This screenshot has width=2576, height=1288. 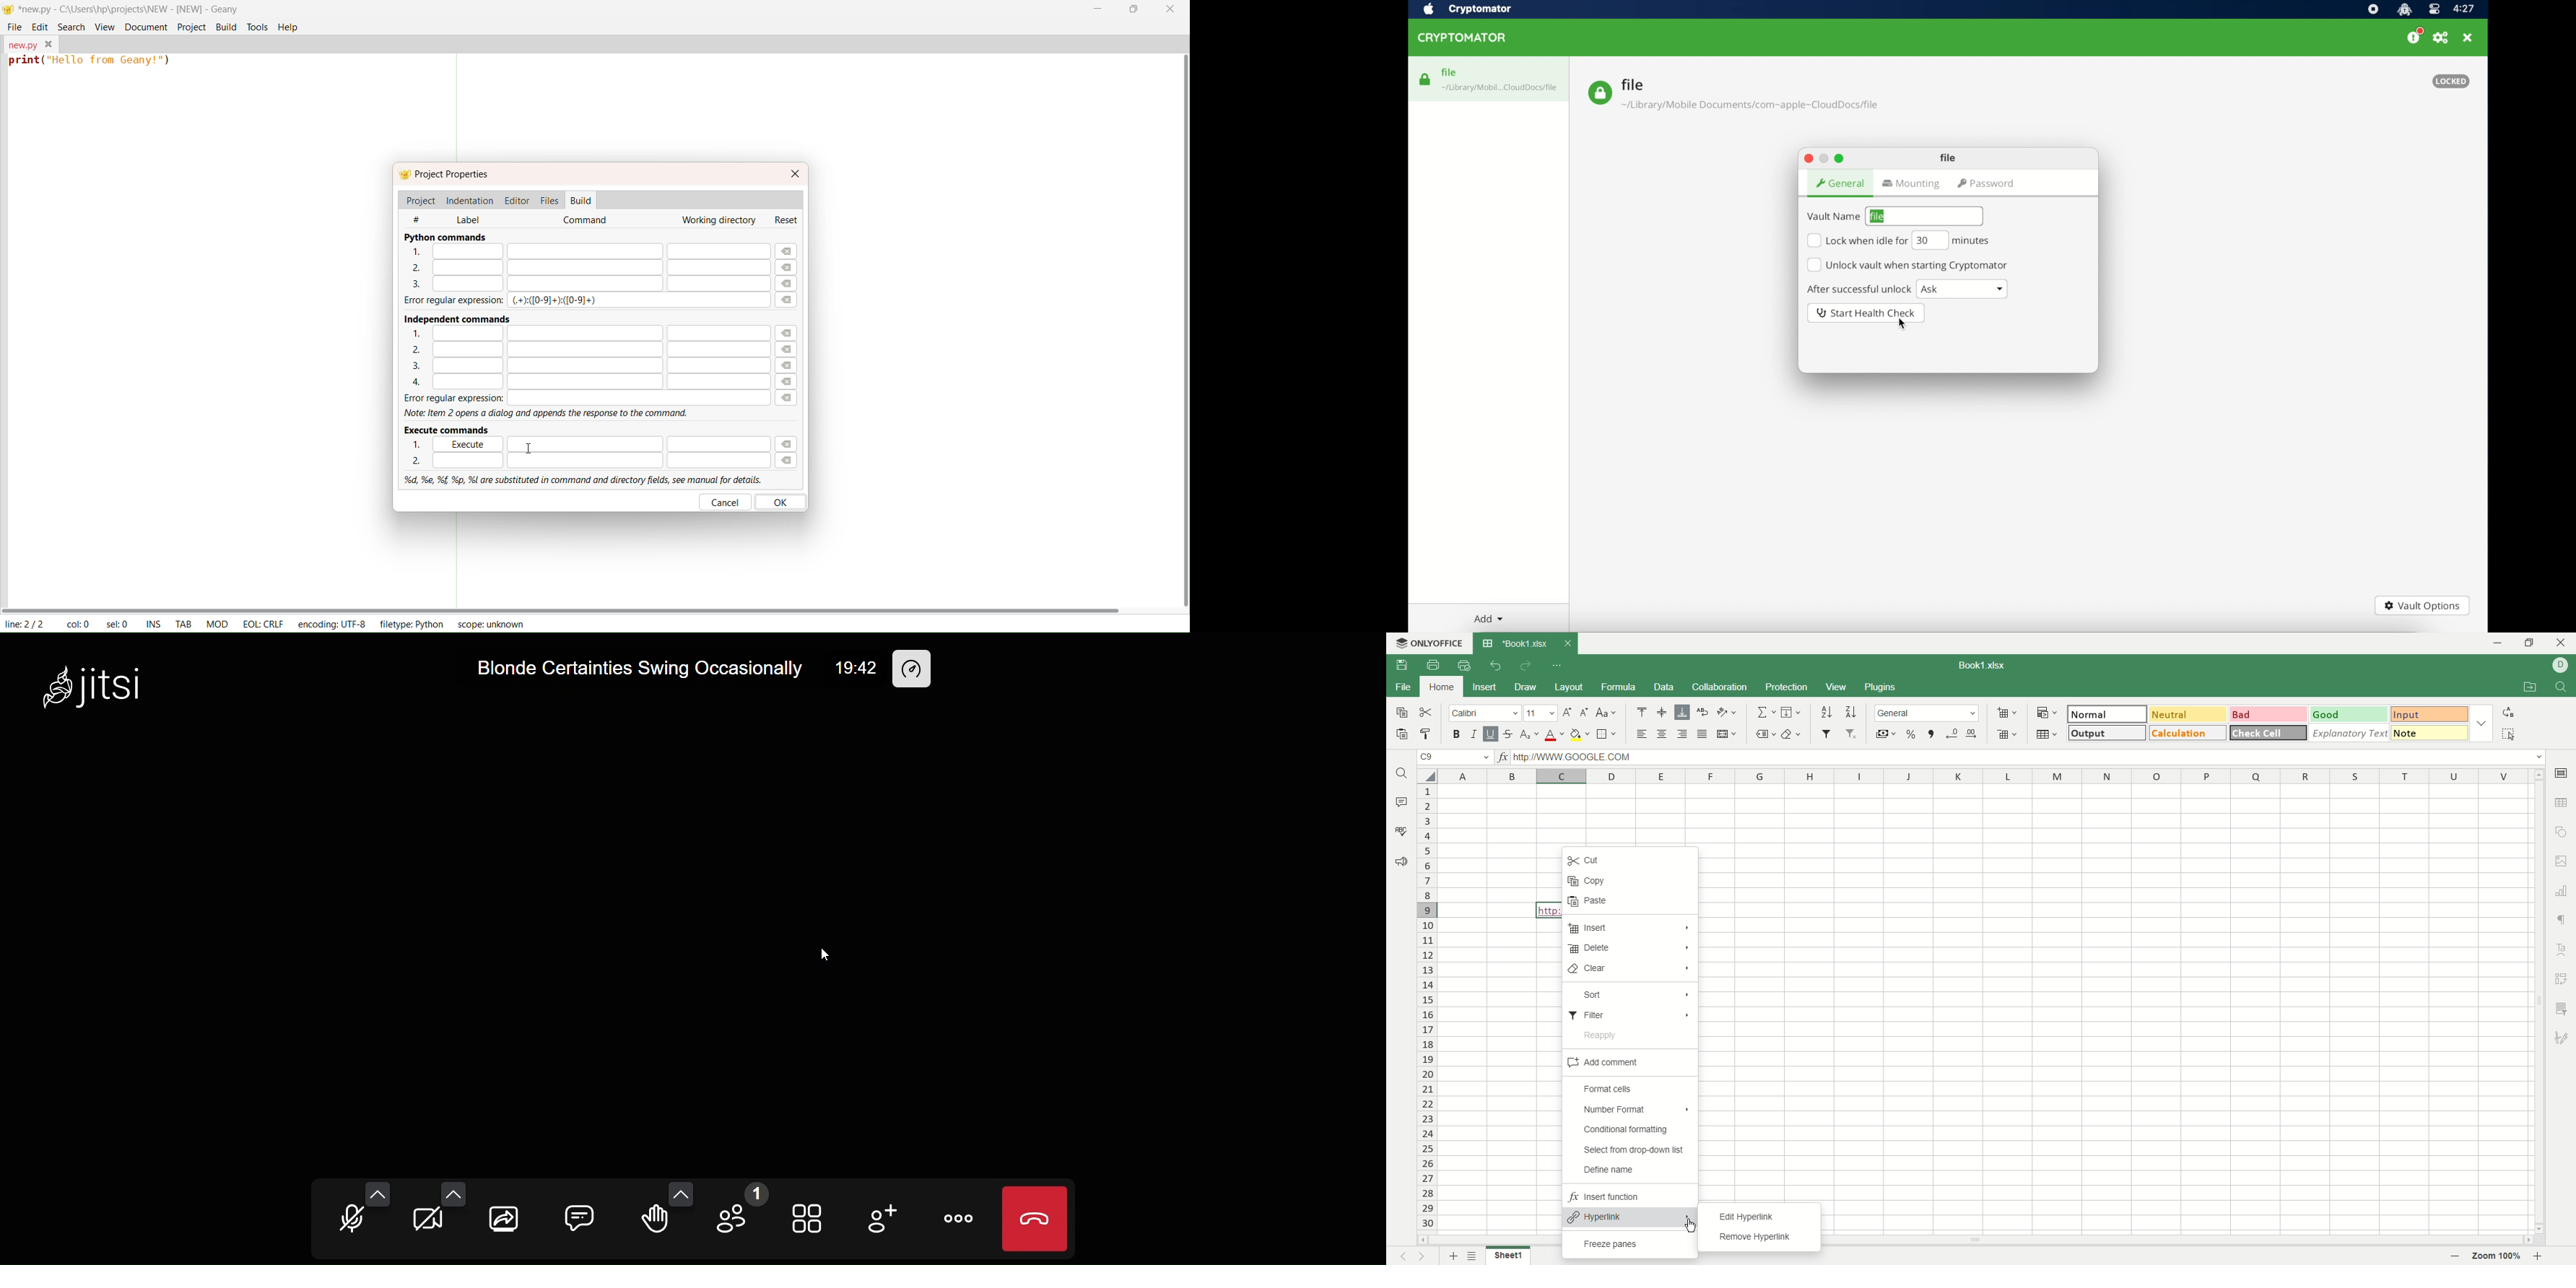 What do you see at coordinates (1401, 772) in the screenshot?
I see `find` at bounding box center [1401, 772].